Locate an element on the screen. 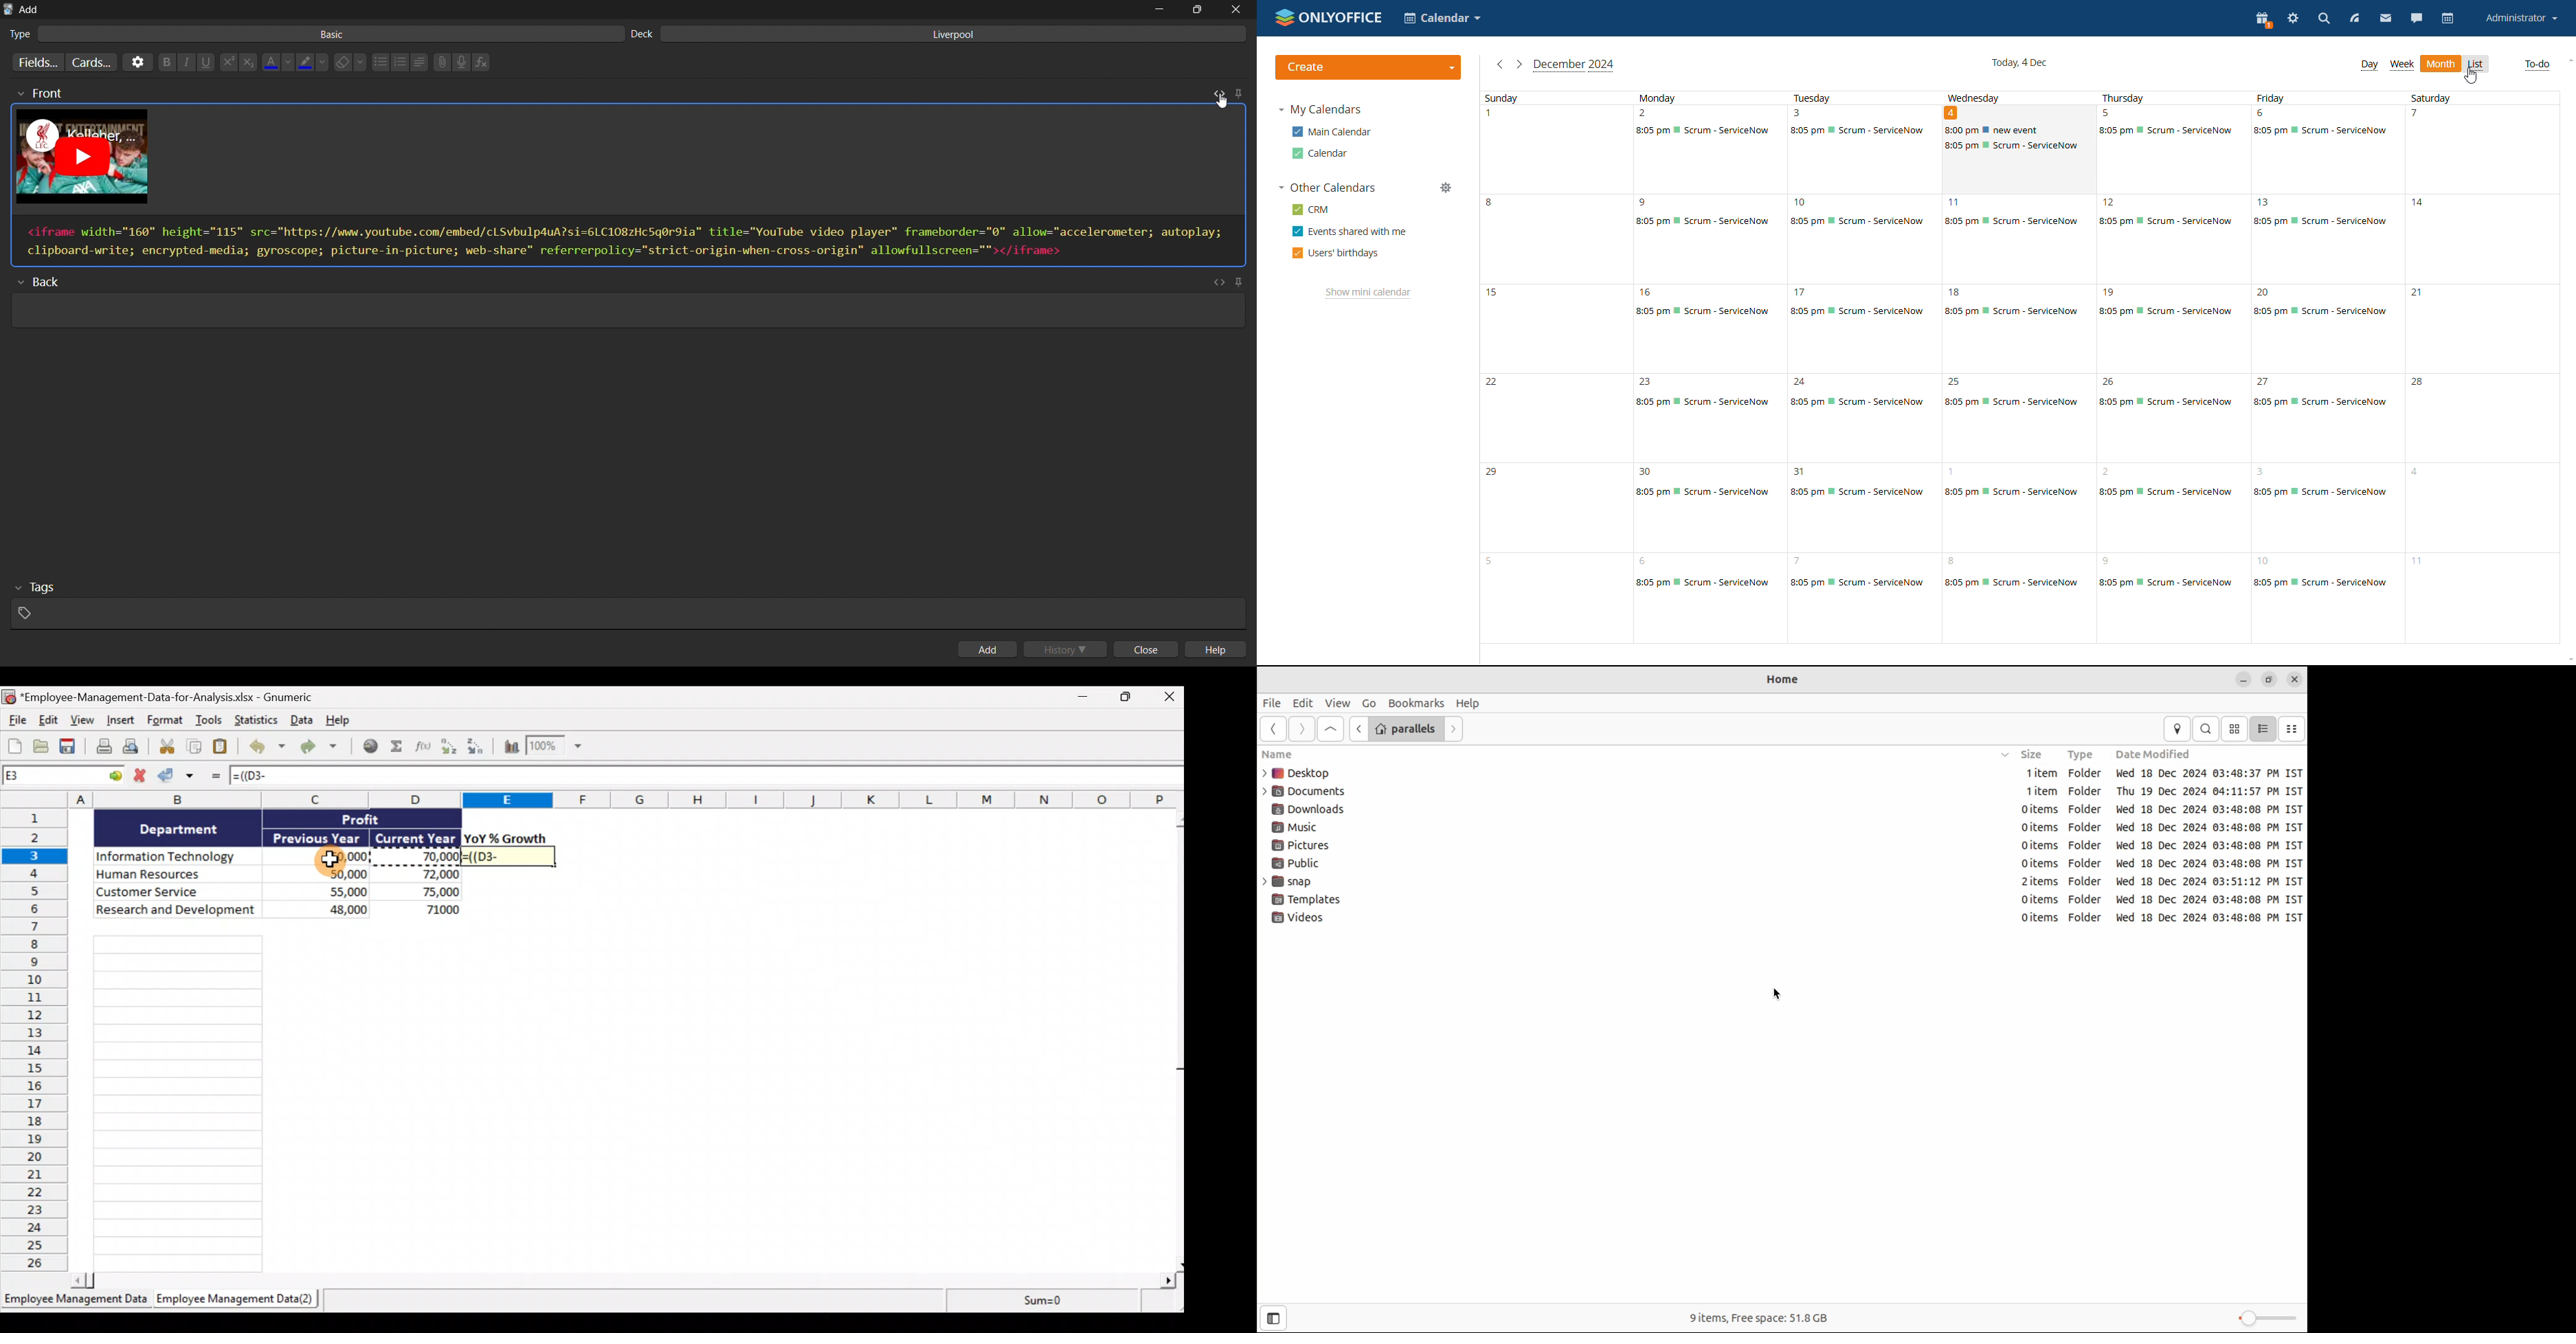 This screenshot has width=2576, height=1344. Maximise is located at coordinates (1130, 697).